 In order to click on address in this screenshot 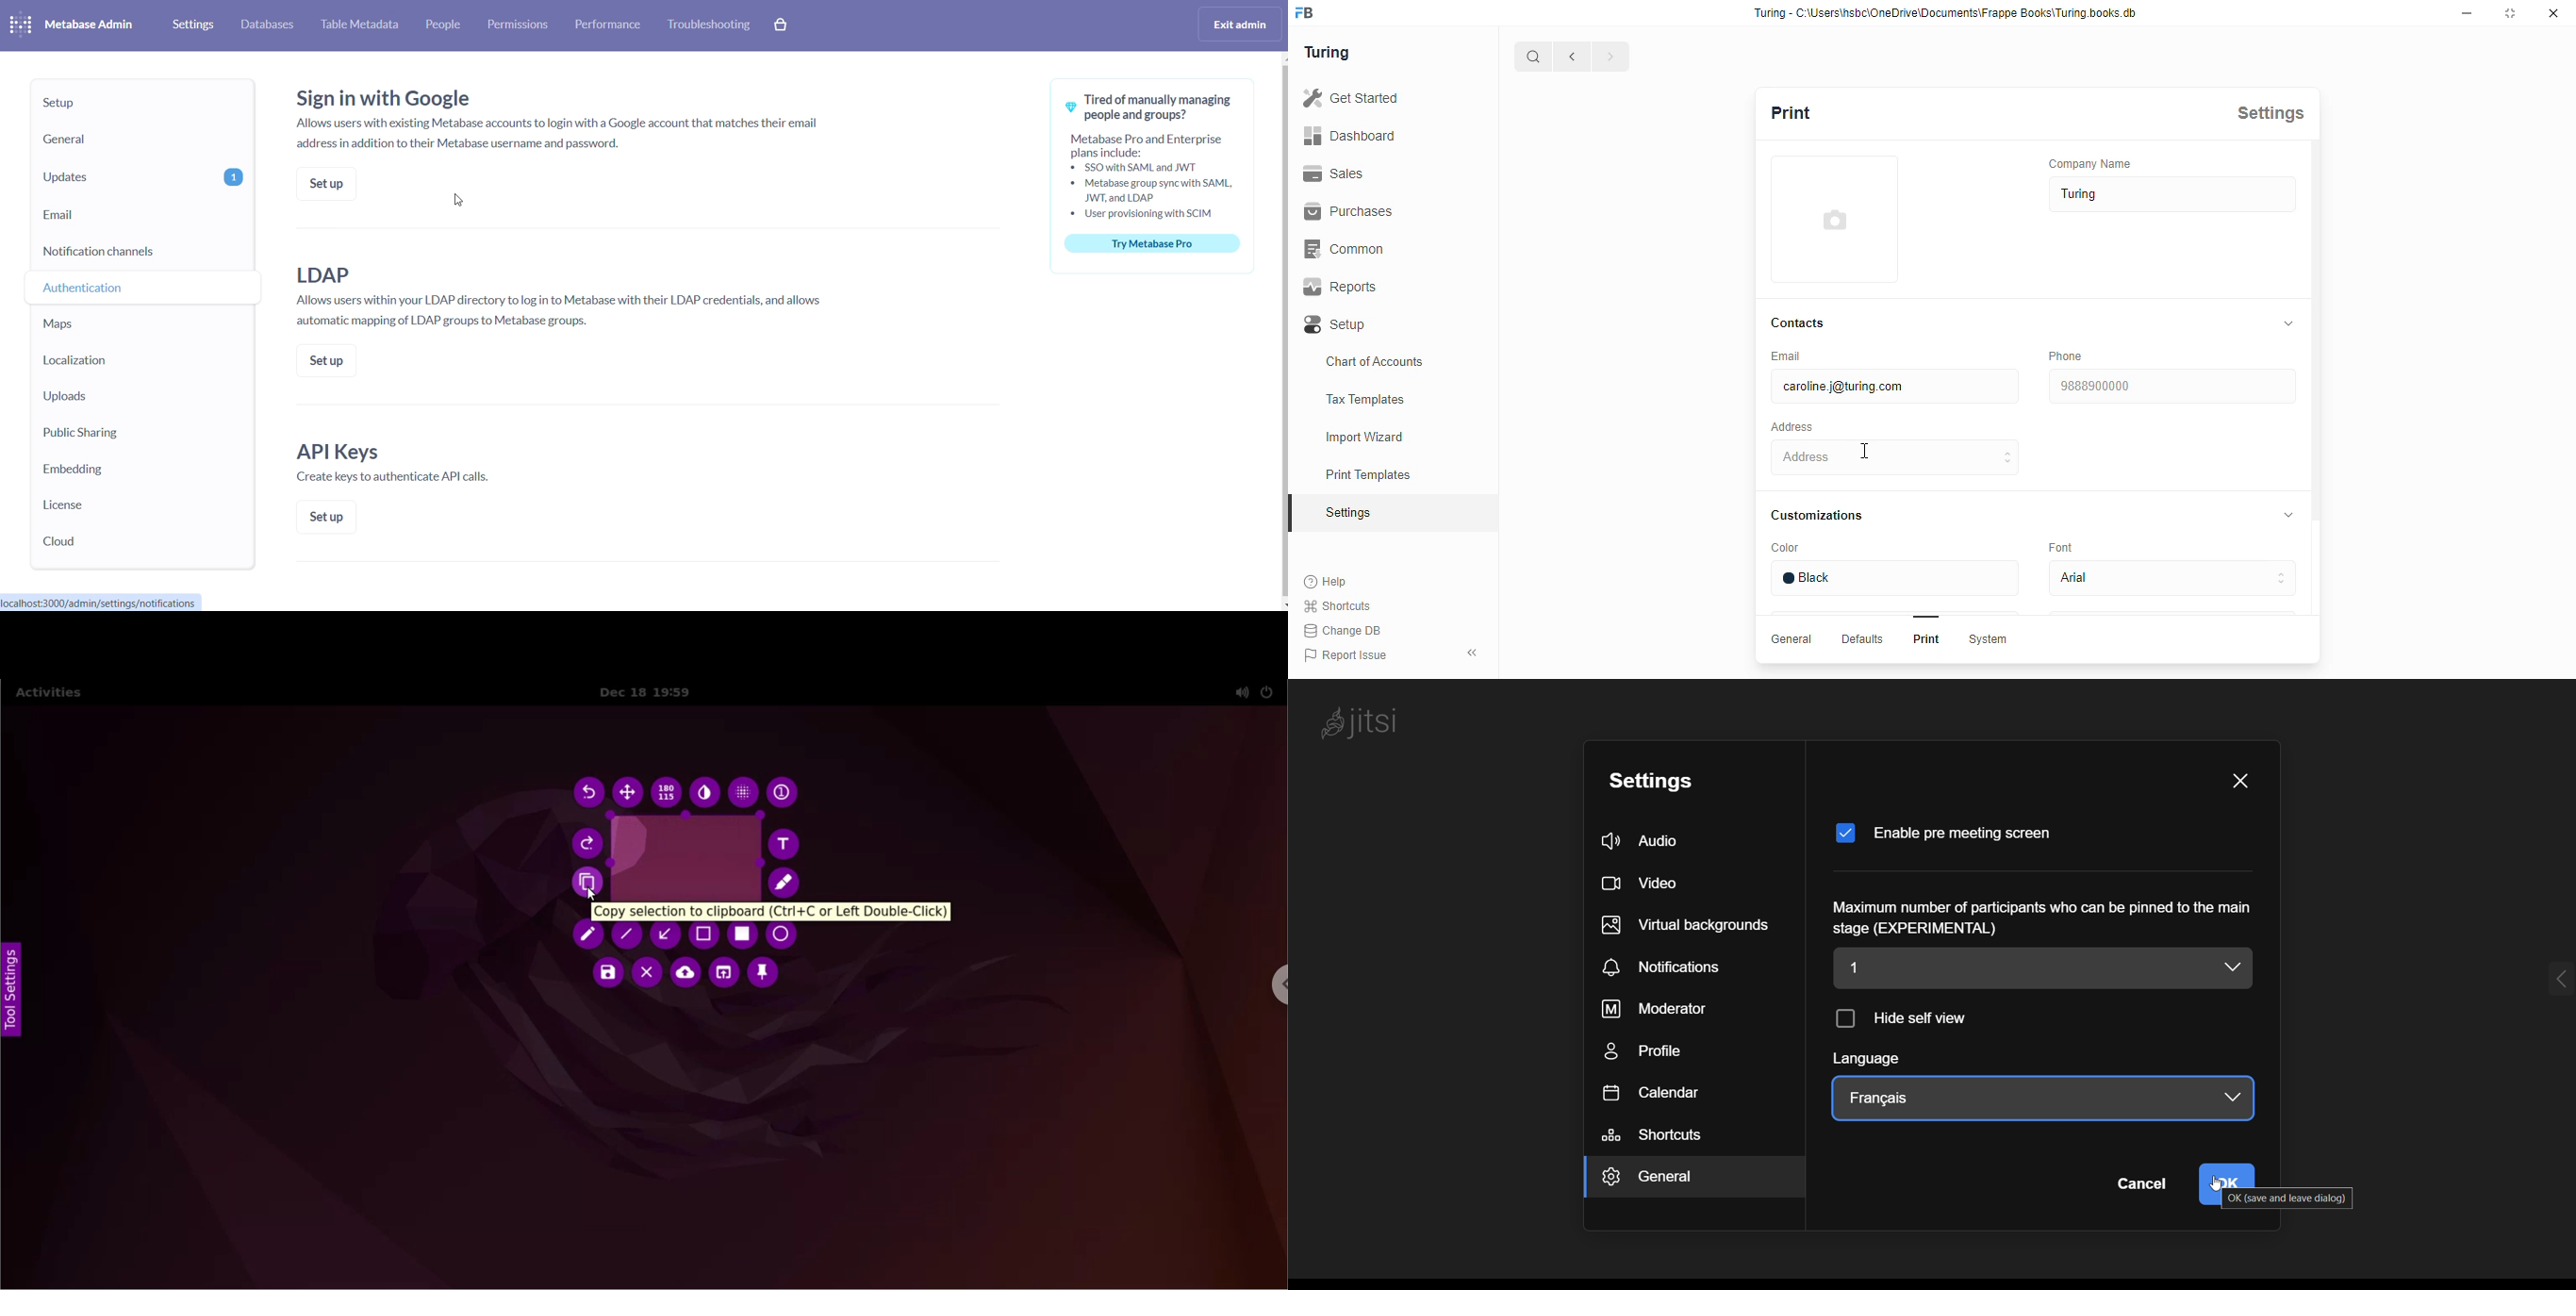, I will do `click(1792, 427)`.